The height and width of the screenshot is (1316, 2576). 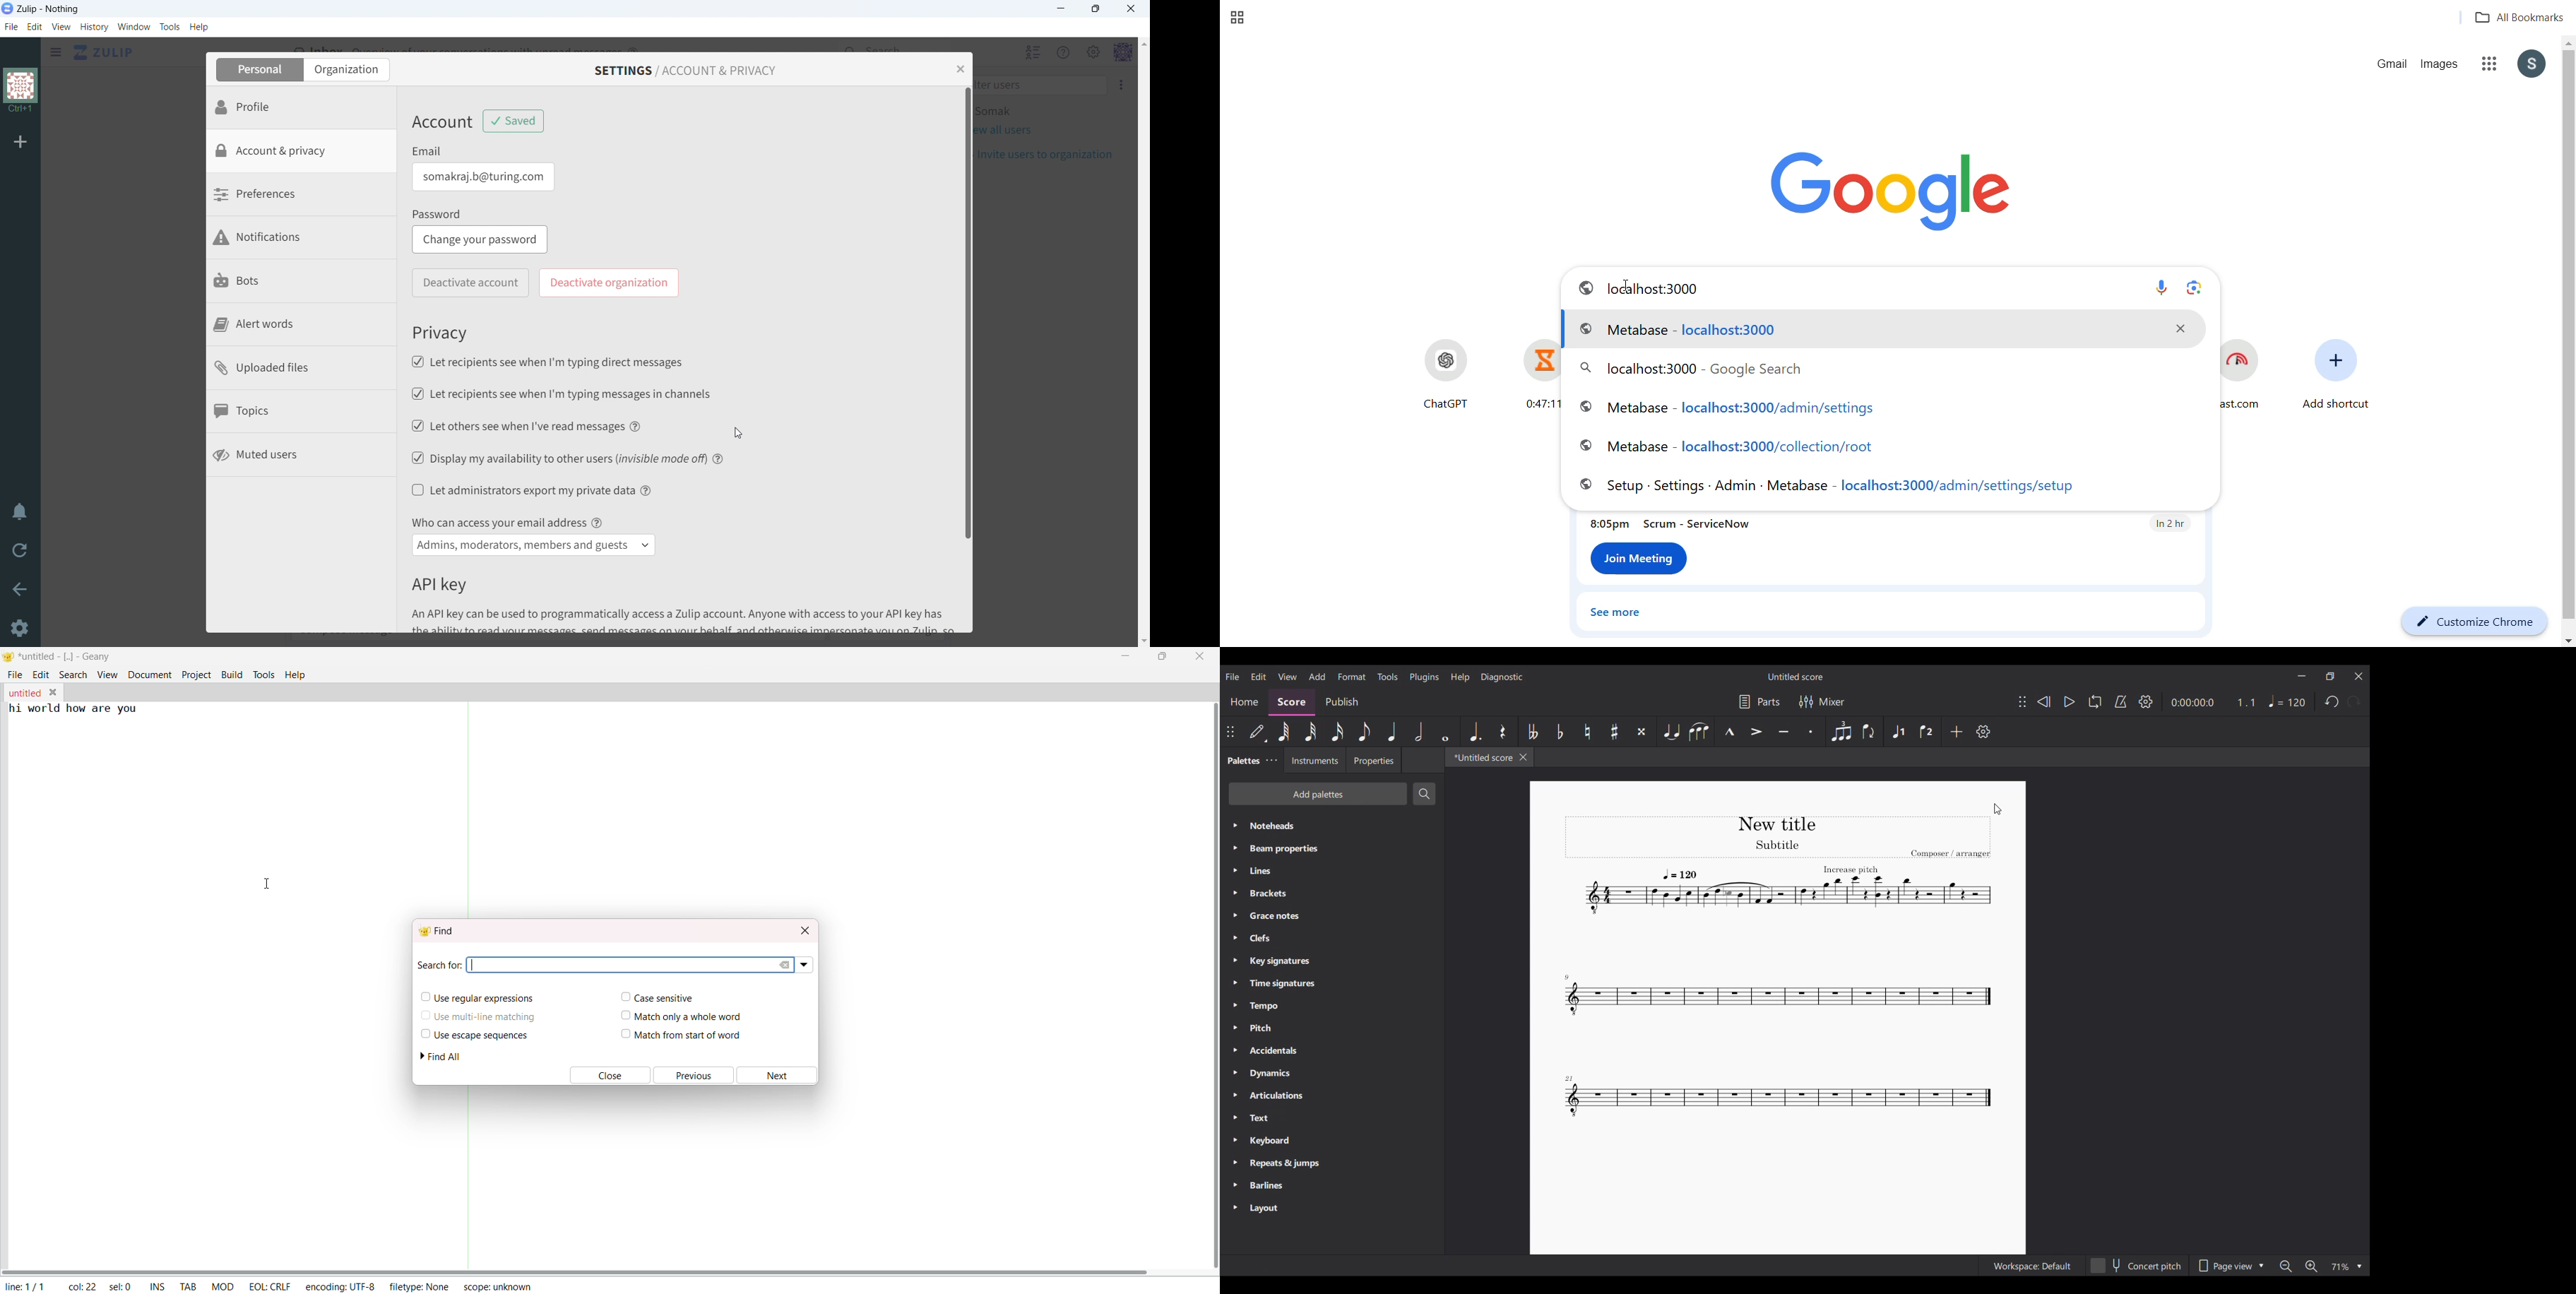 I want to click on eol: crlf, so click(x=269, y=1284).